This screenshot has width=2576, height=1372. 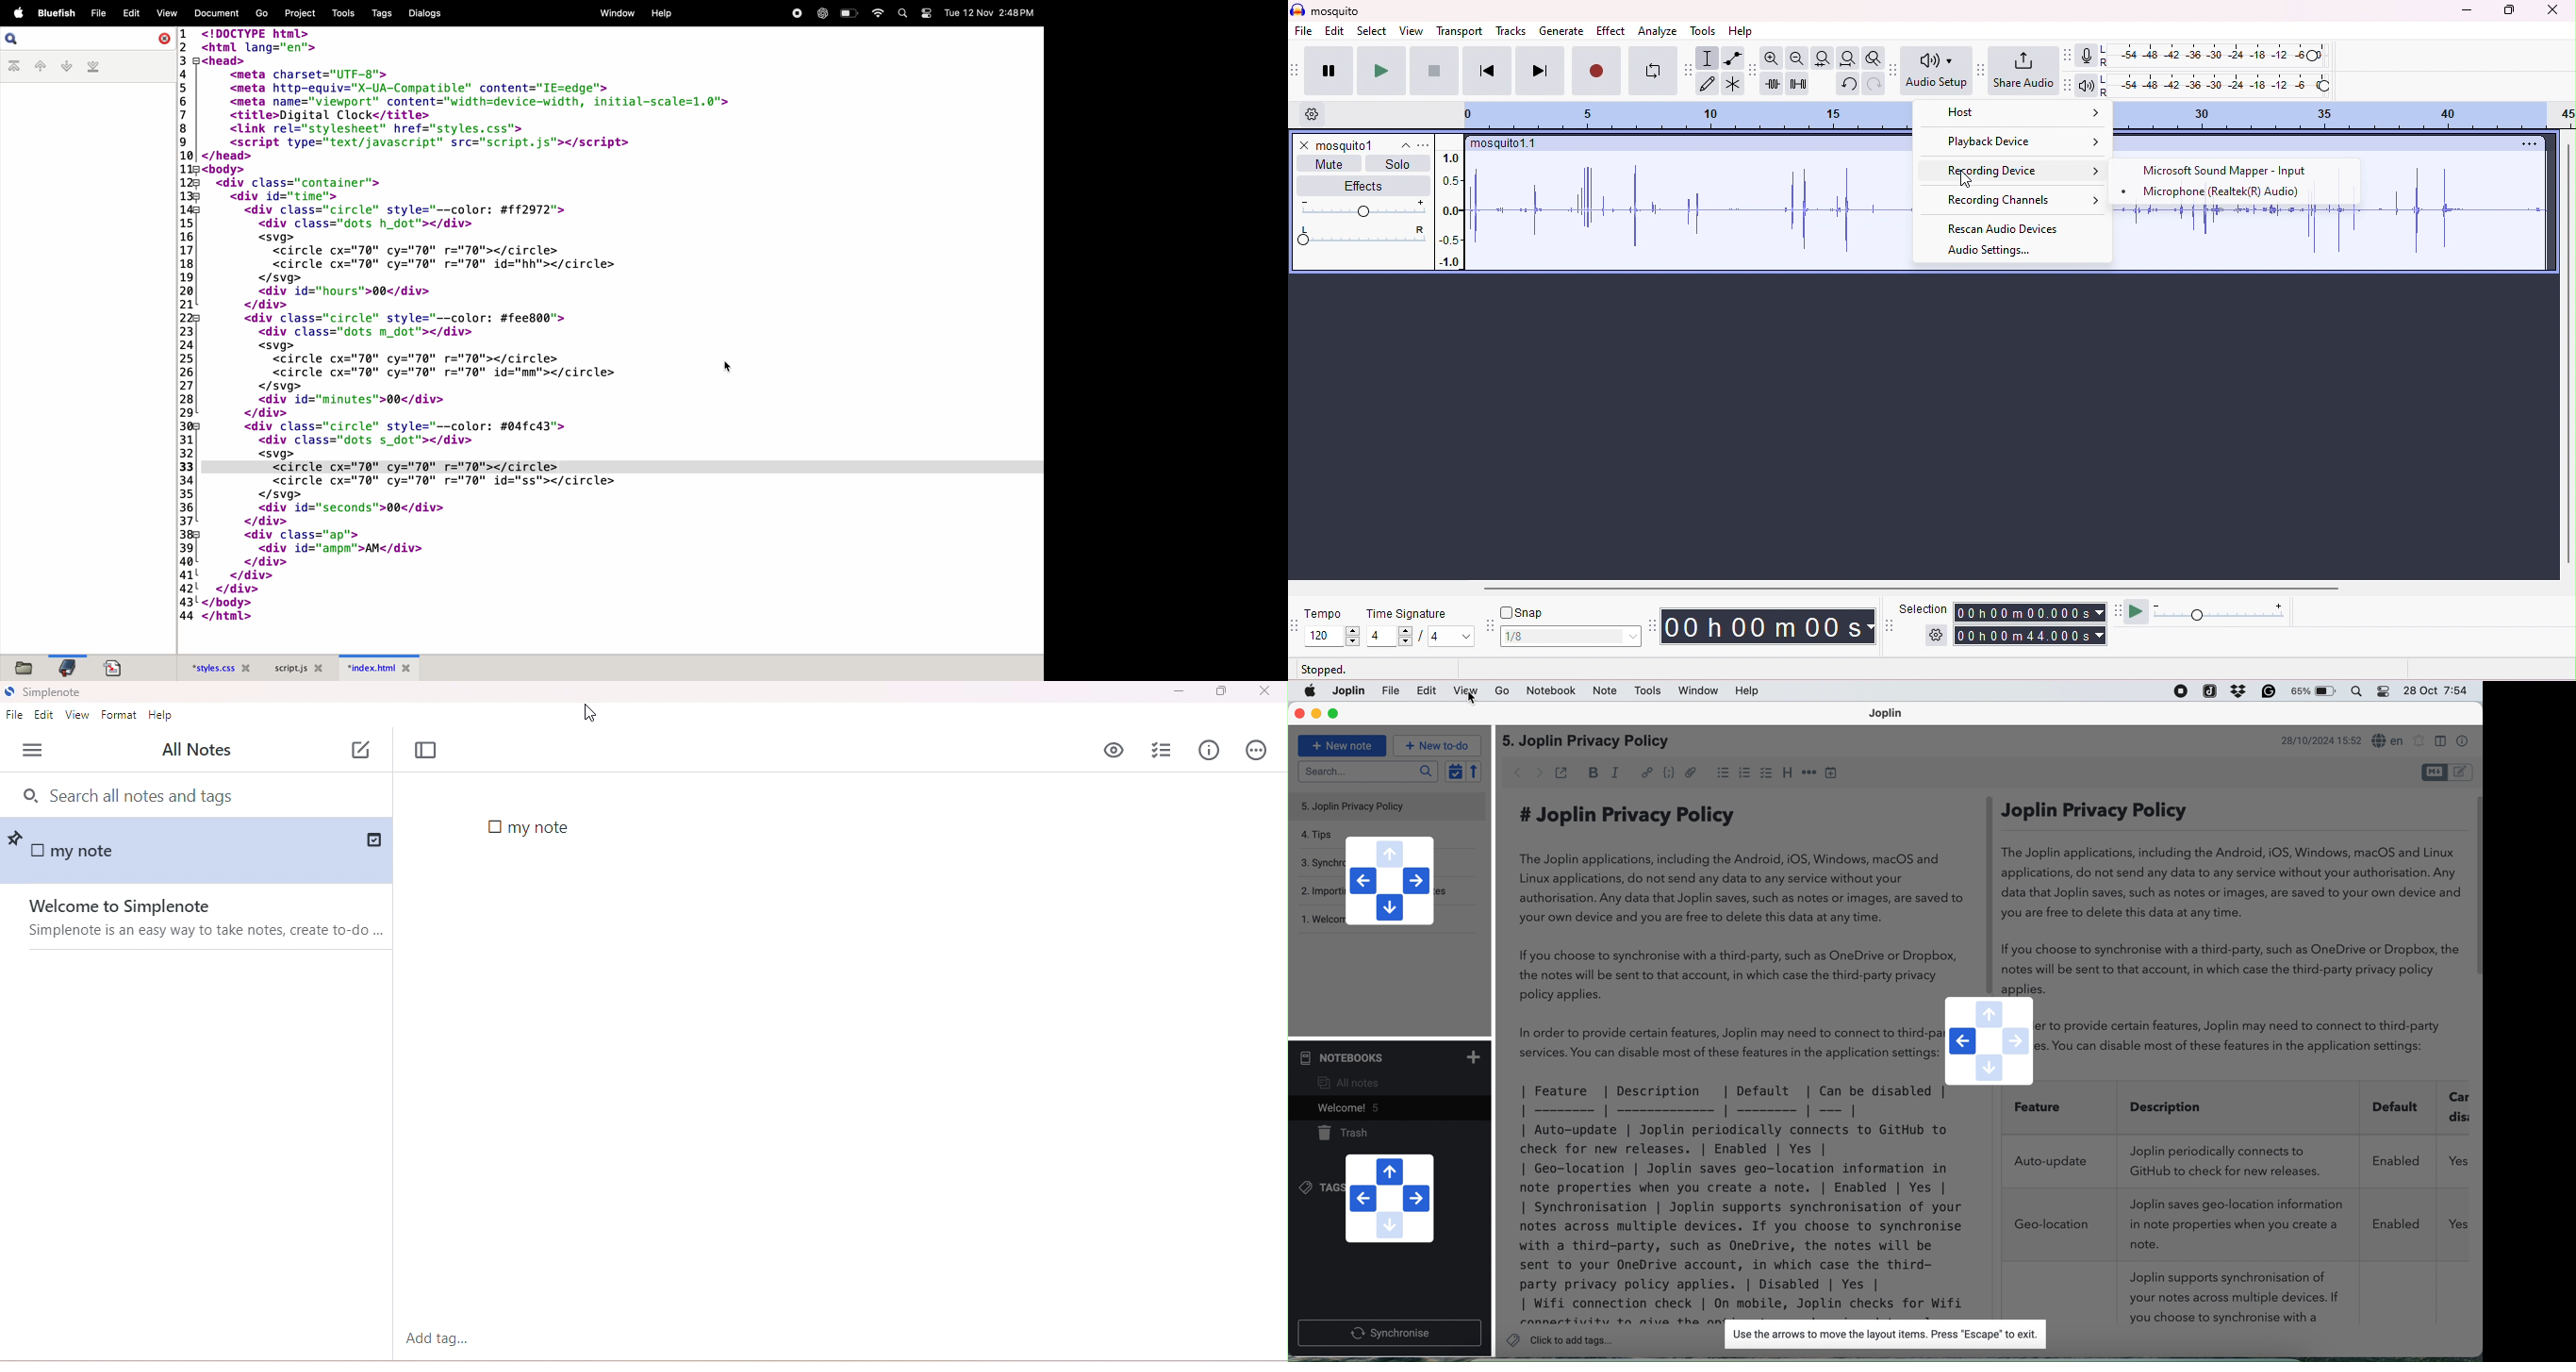 What do you see at coordinates (2023, 69) in the screenshot?
I see `share audio` at bounding box center [2023, 69].